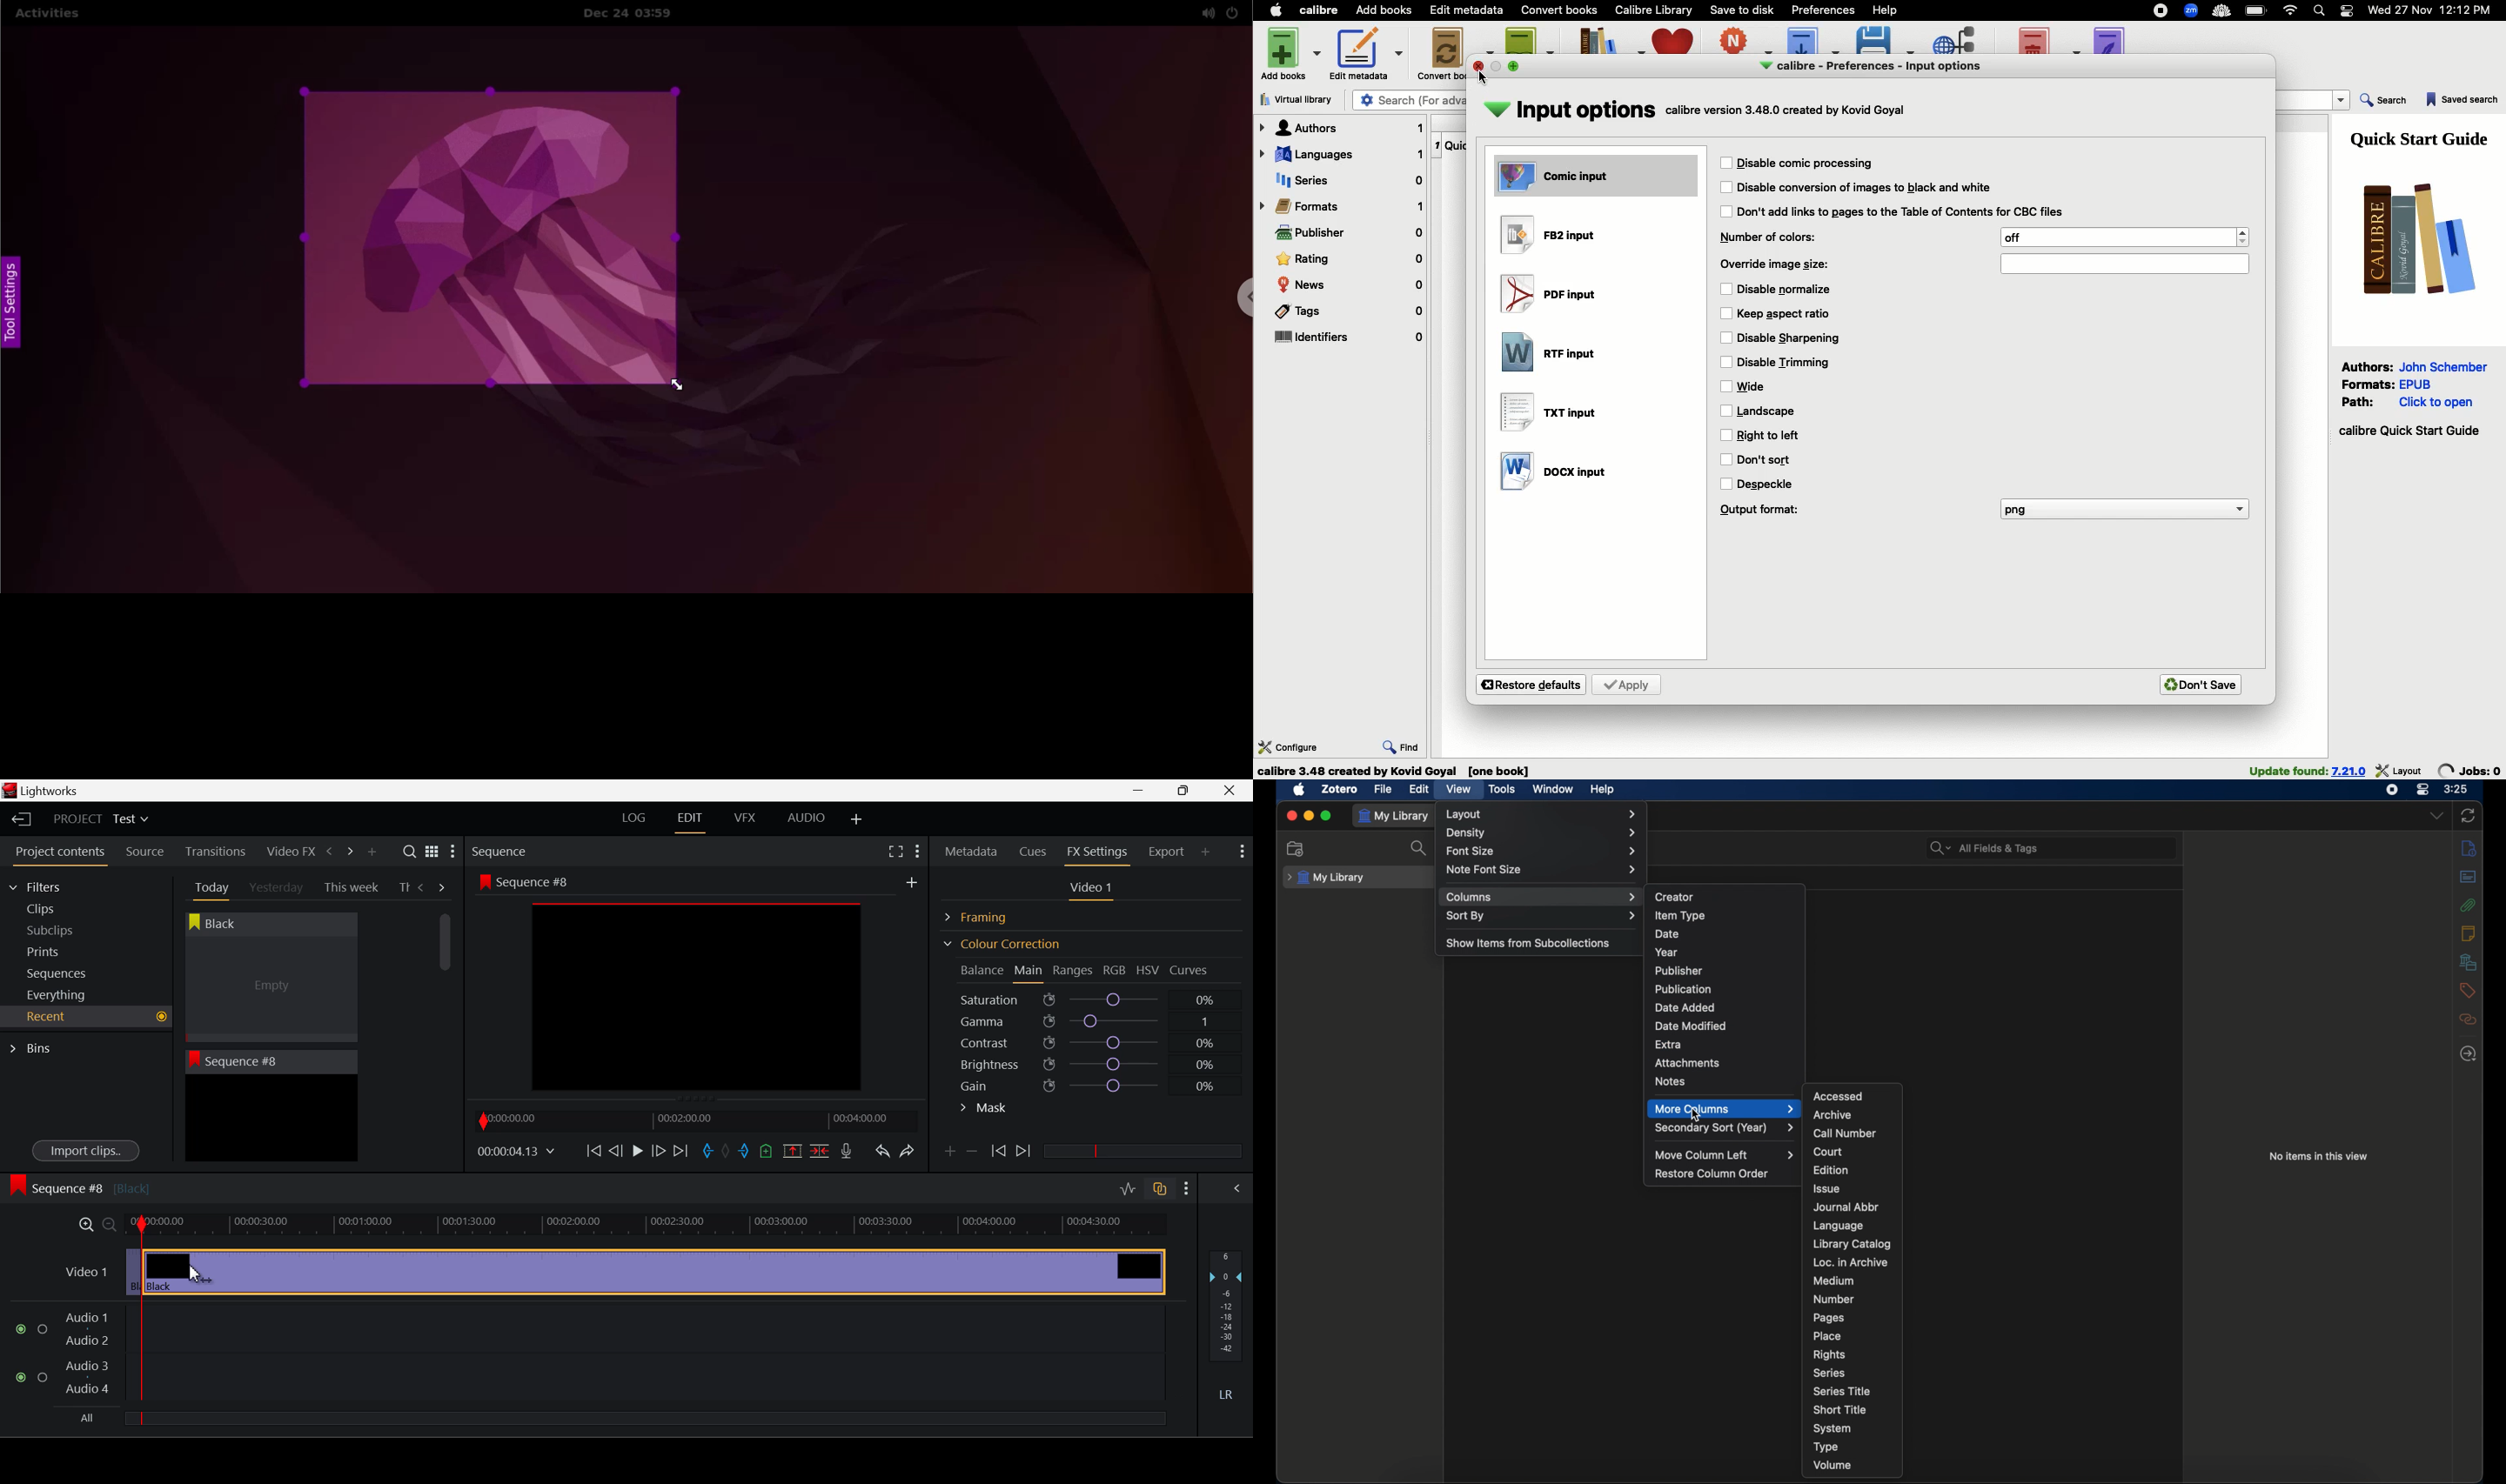 The width and height of the screenshot is (2520, 1484). What do you see at coordinates (1342, 128) in the screenshot?
I see `Authors` at bounding box center [1342, 128].